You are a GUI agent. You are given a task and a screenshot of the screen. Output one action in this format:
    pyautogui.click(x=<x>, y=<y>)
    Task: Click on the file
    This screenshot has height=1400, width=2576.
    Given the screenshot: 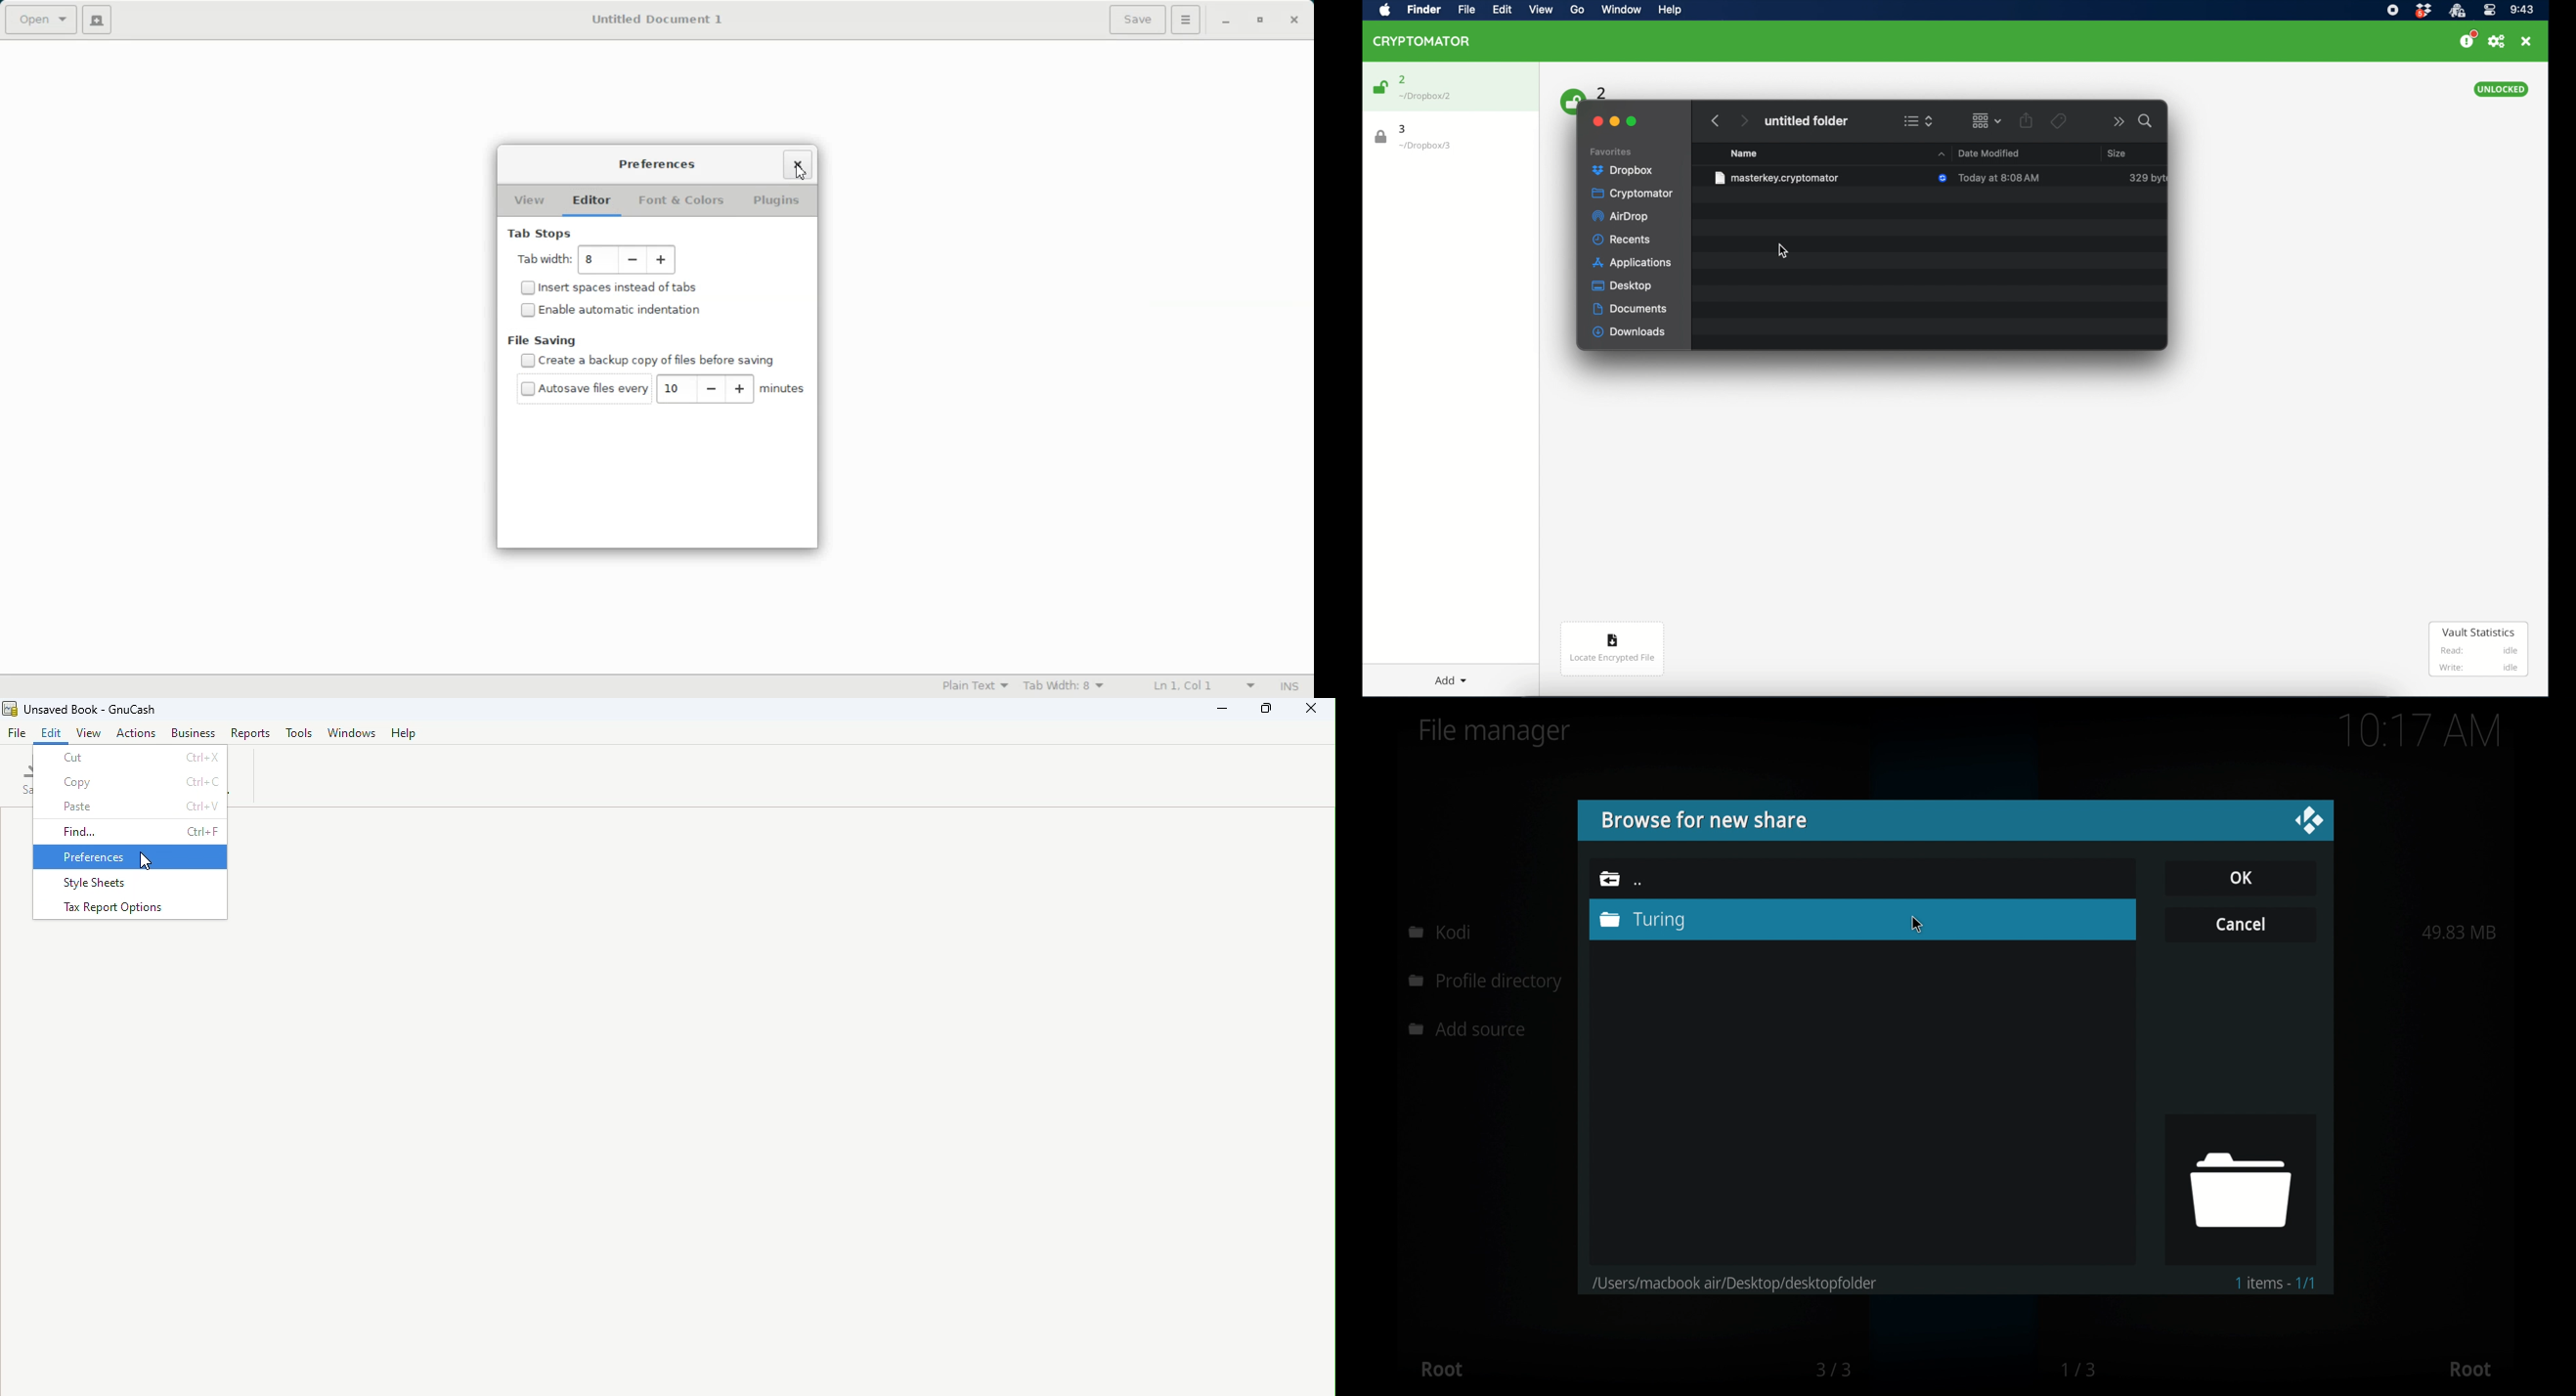 What is the action you would take?
    pyautogui.click(x=1777, y=178)
    